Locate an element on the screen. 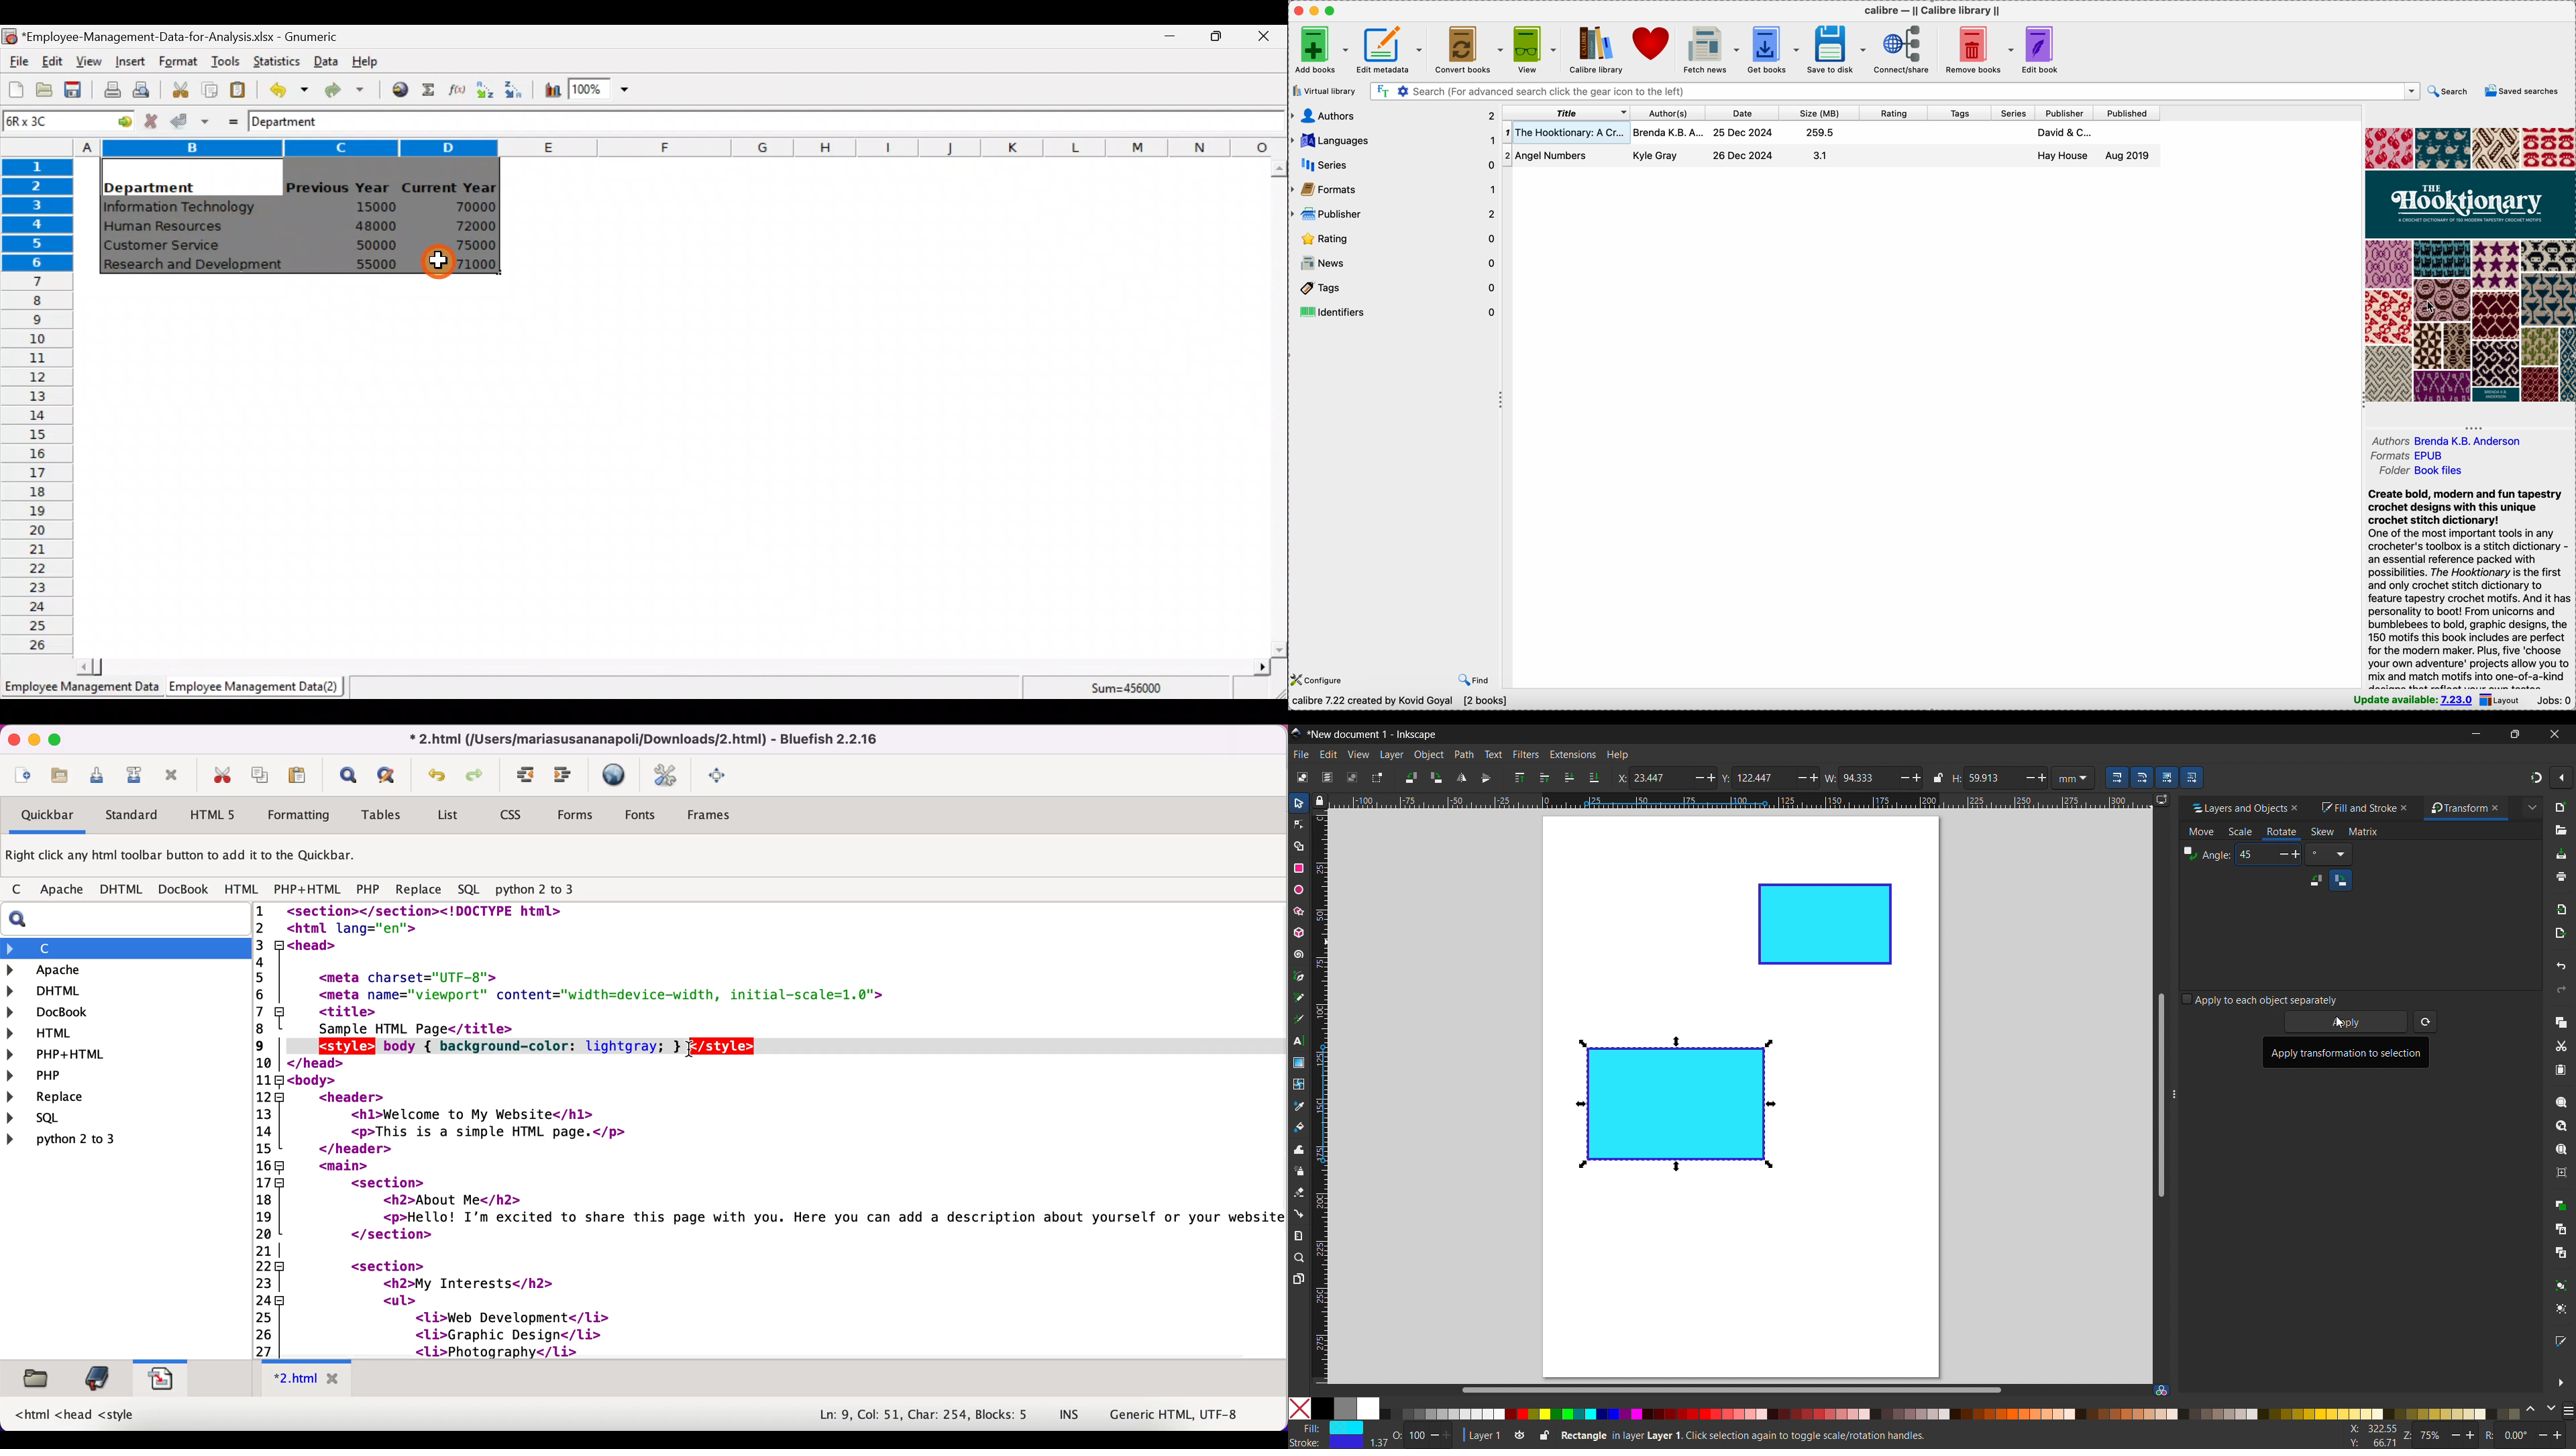 The width and height of the screenshot is (2576, 1456). Sum=456000 is located at coordinates (1134, 690).